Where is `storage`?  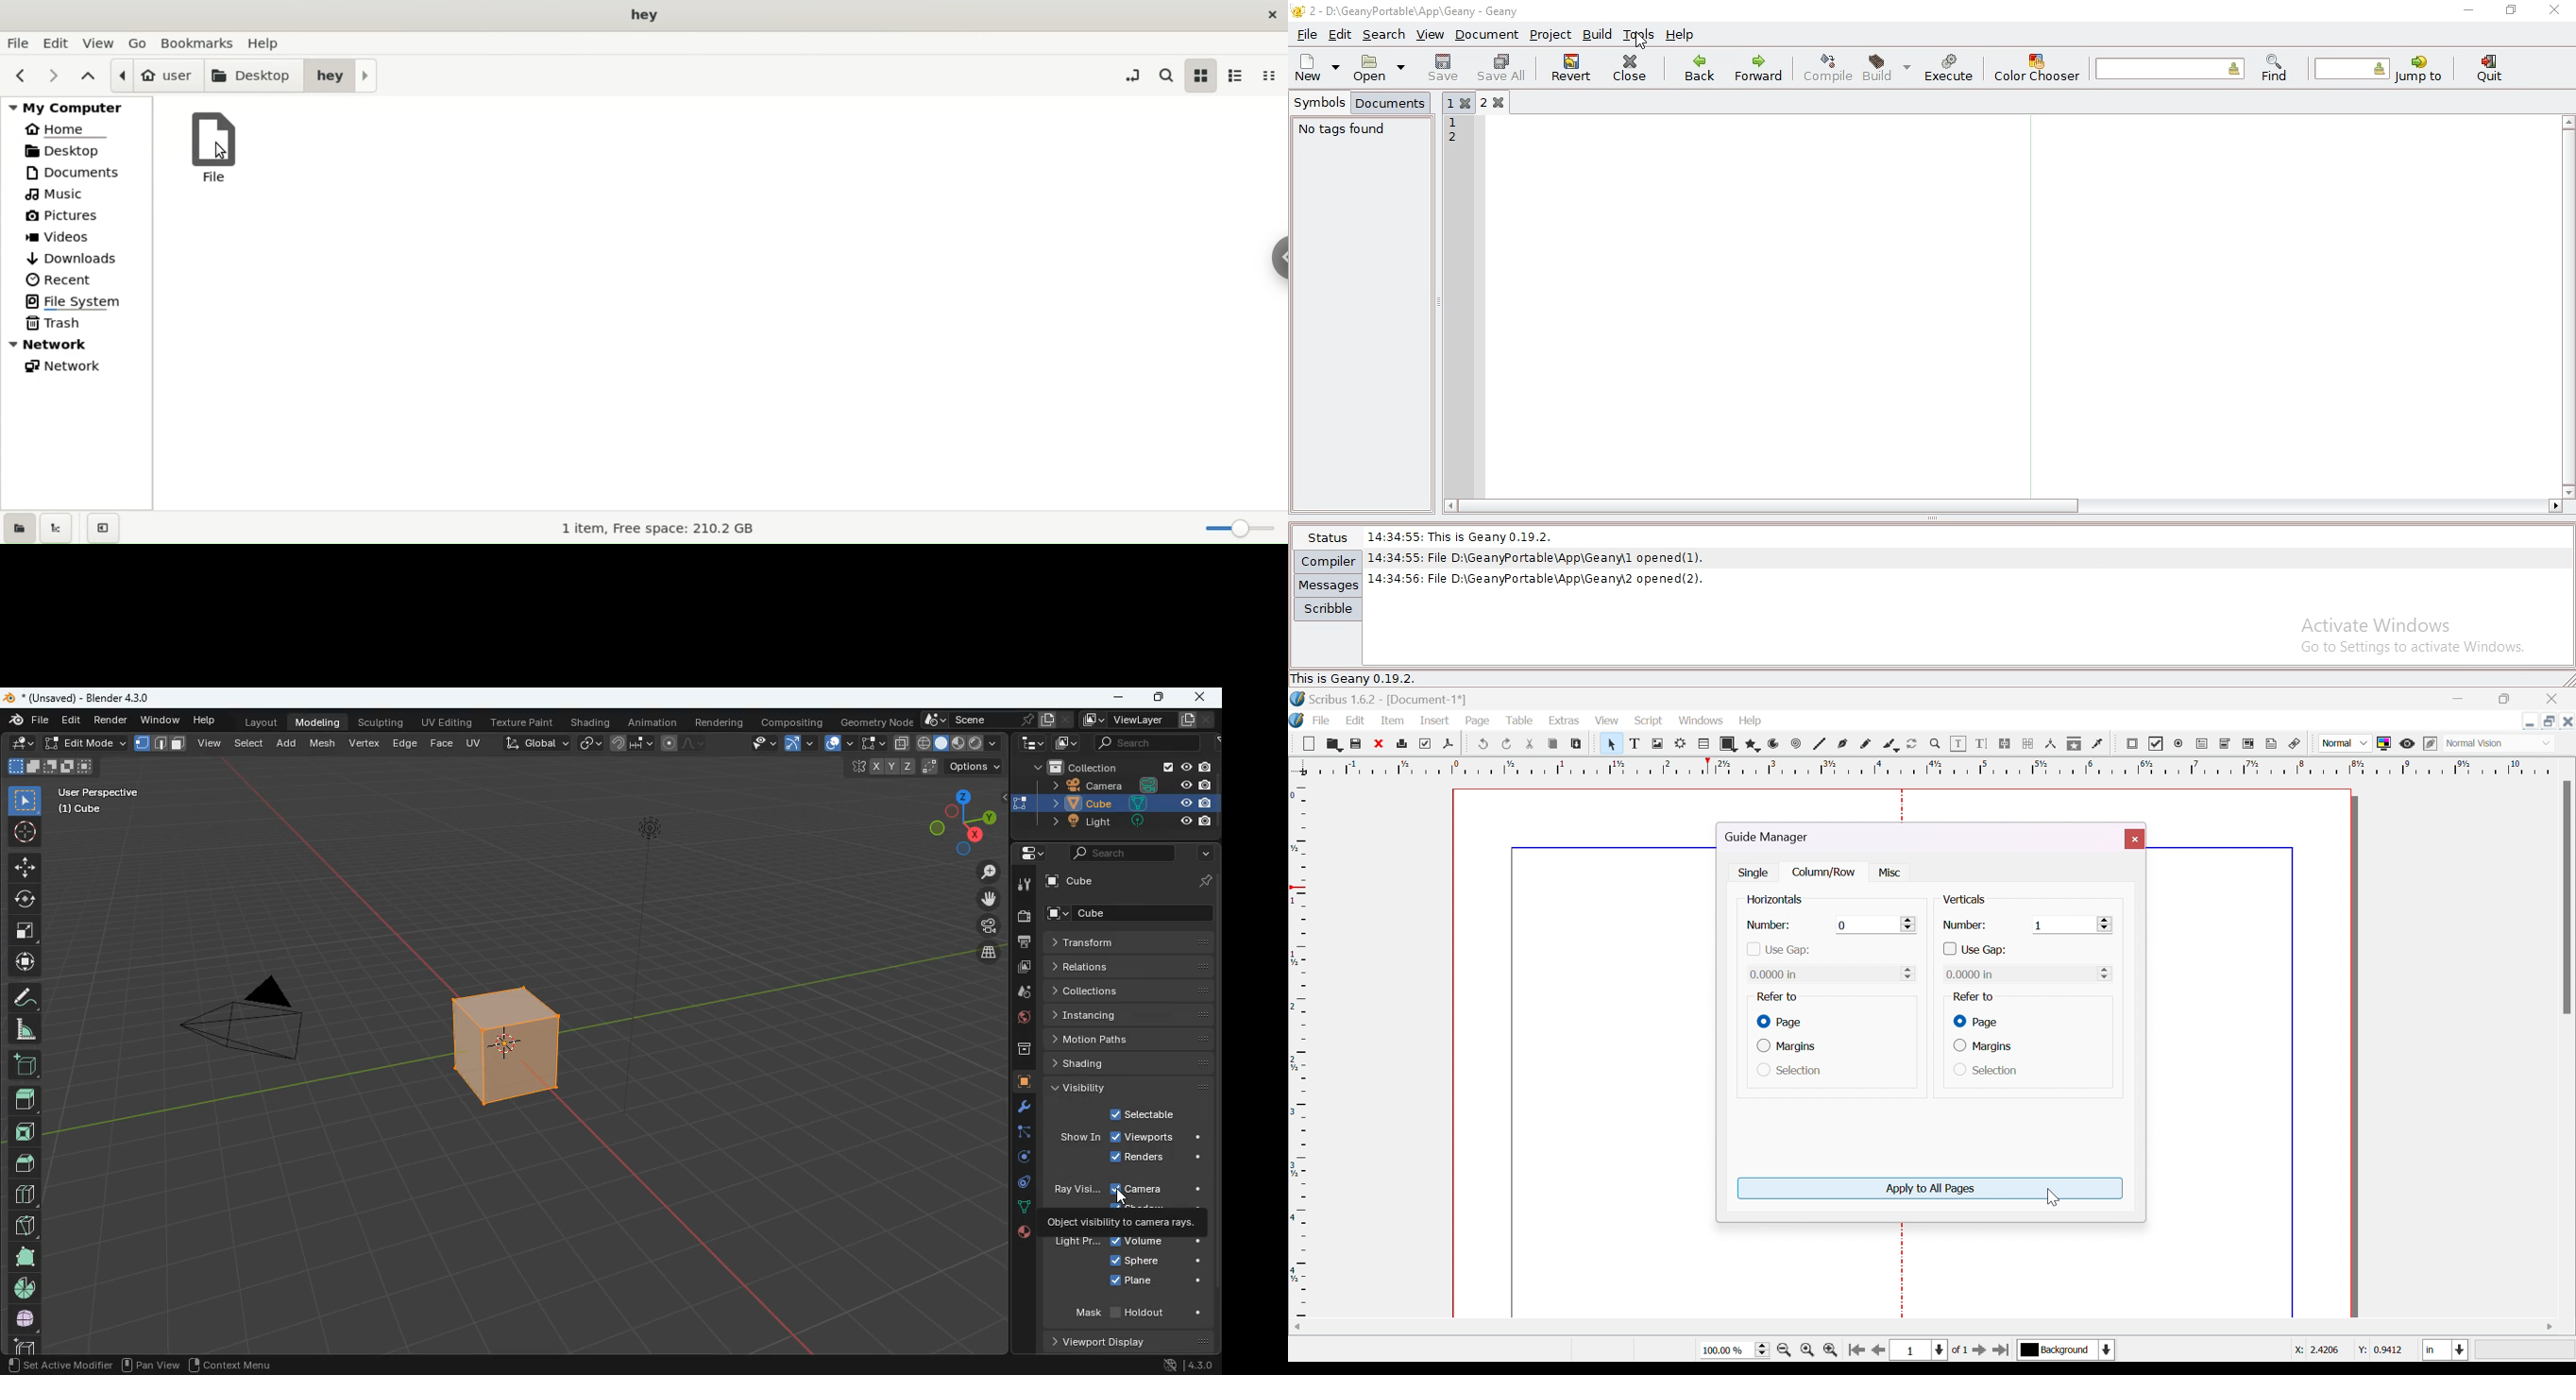 storage is located at coordinates (661, 529).